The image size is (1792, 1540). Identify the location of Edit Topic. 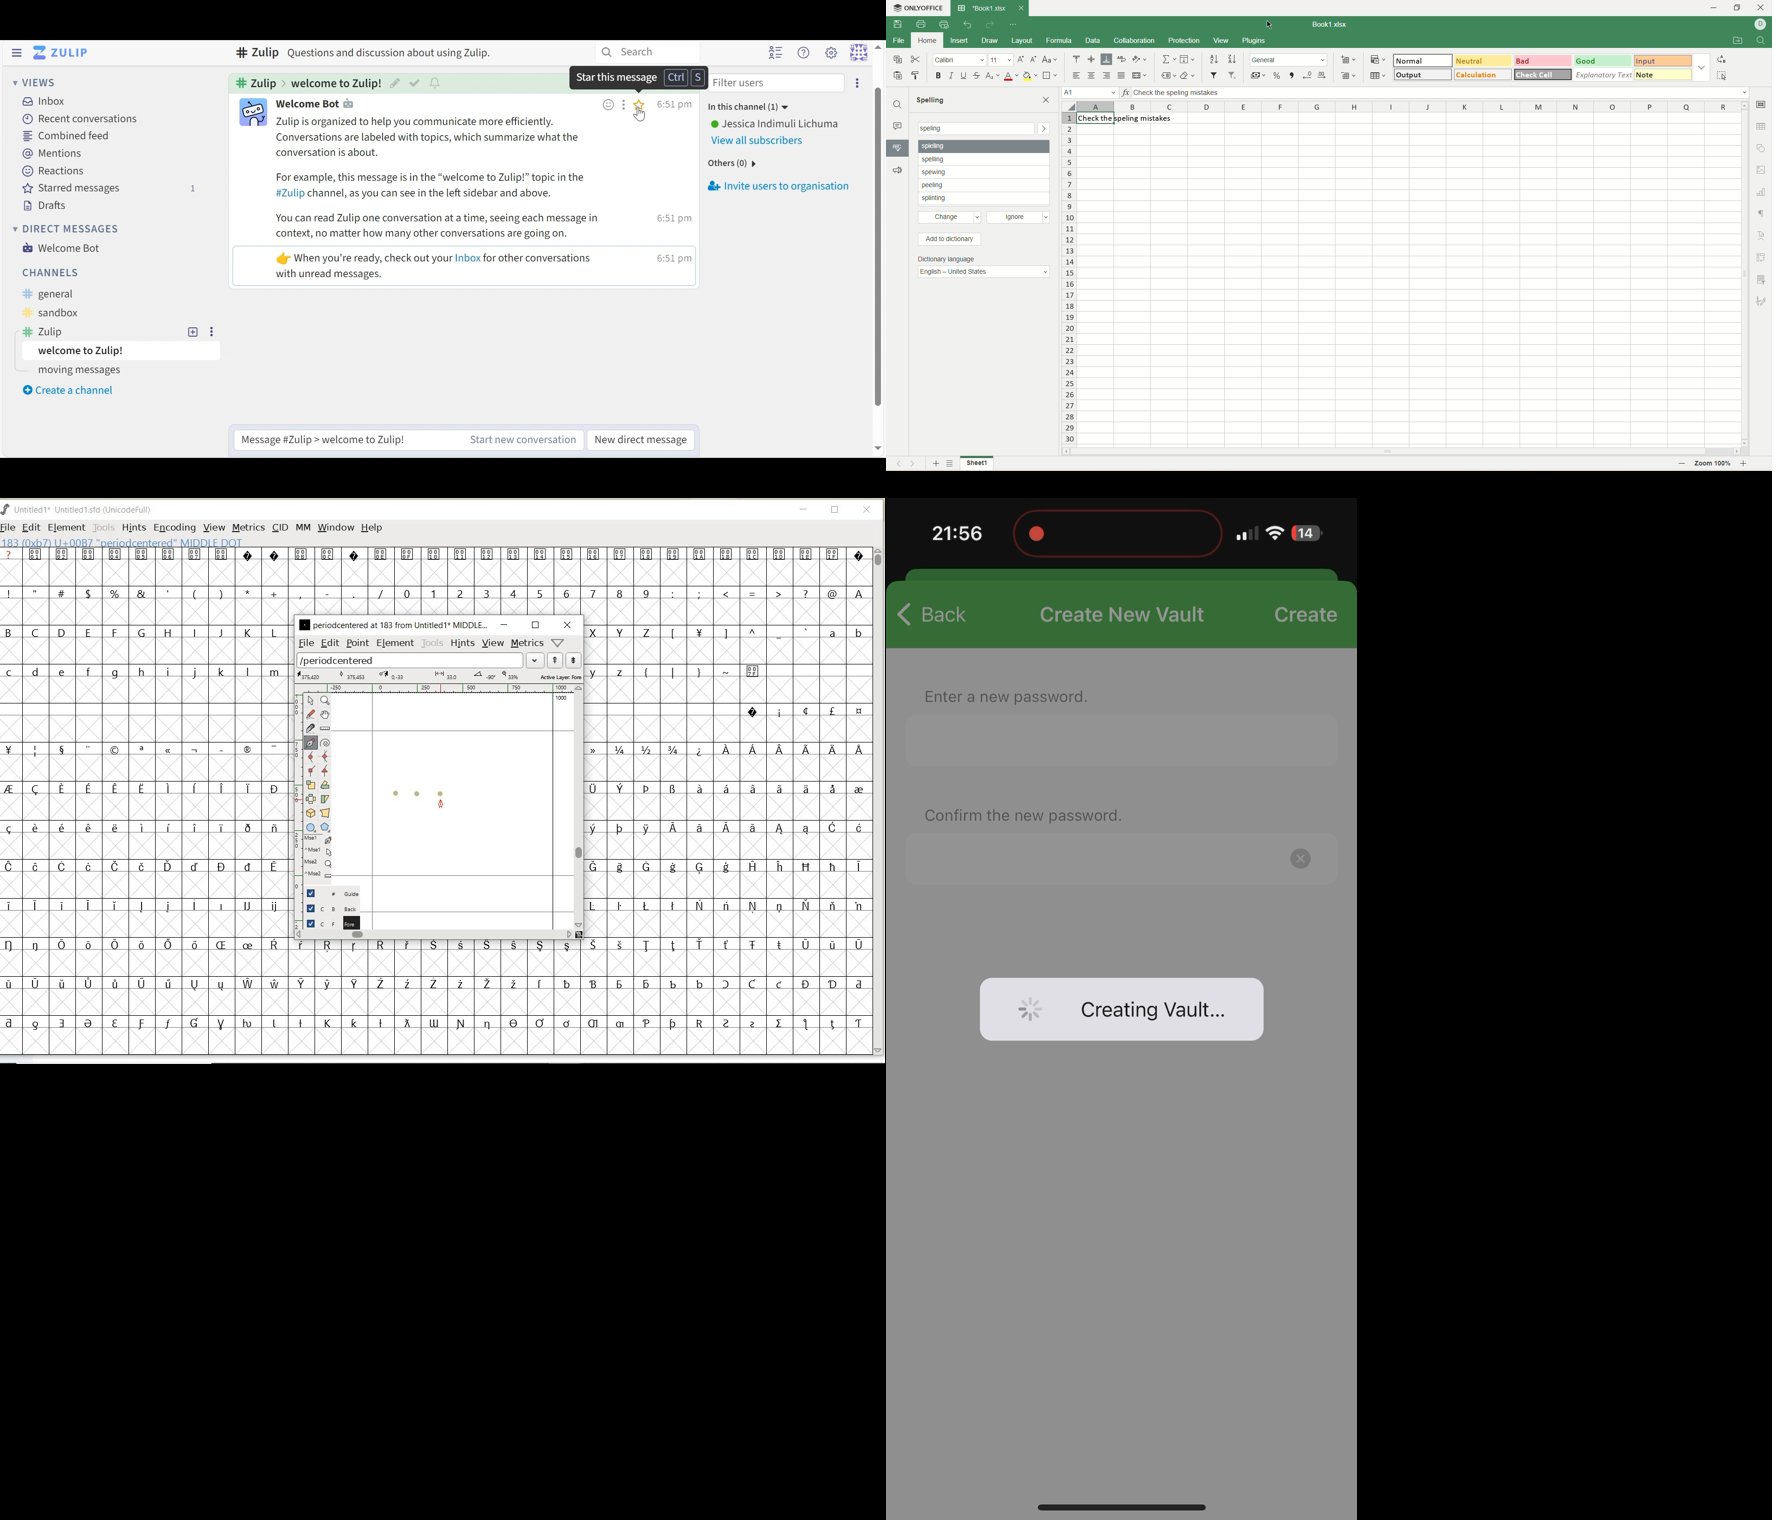
(396, 82).